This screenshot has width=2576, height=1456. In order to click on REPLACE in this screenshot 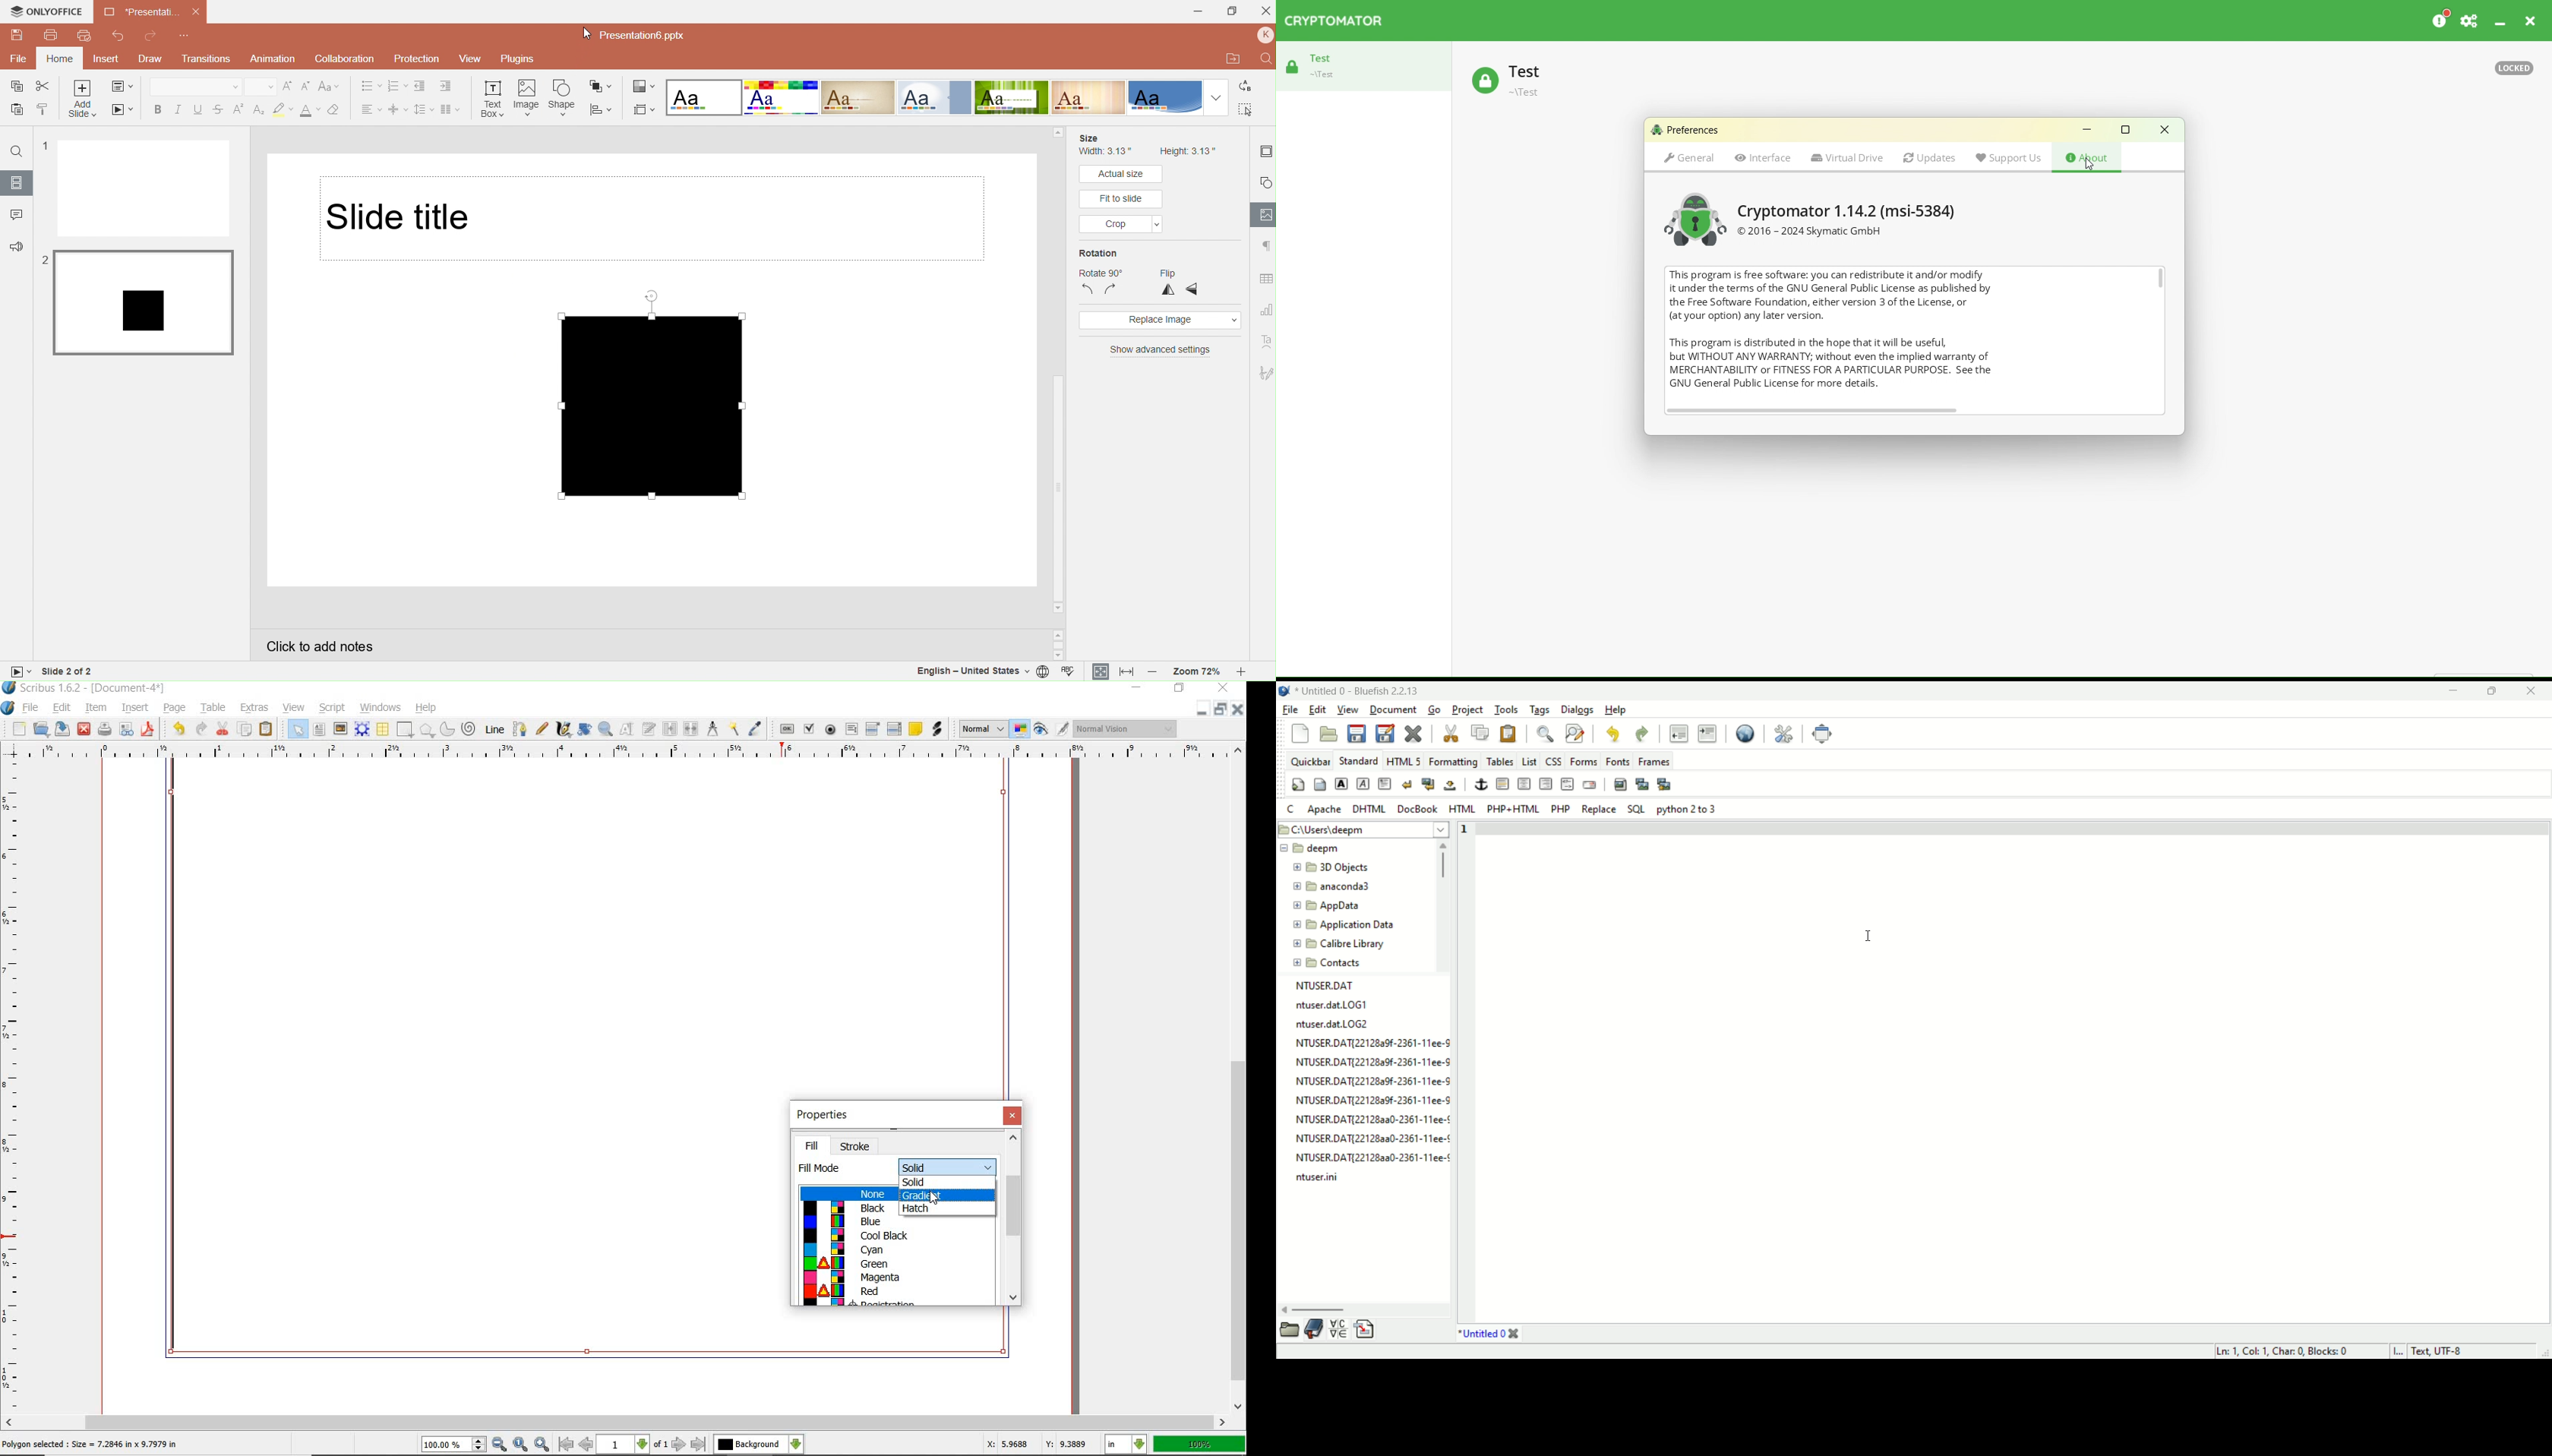, I will do `click(1600, 810)`.